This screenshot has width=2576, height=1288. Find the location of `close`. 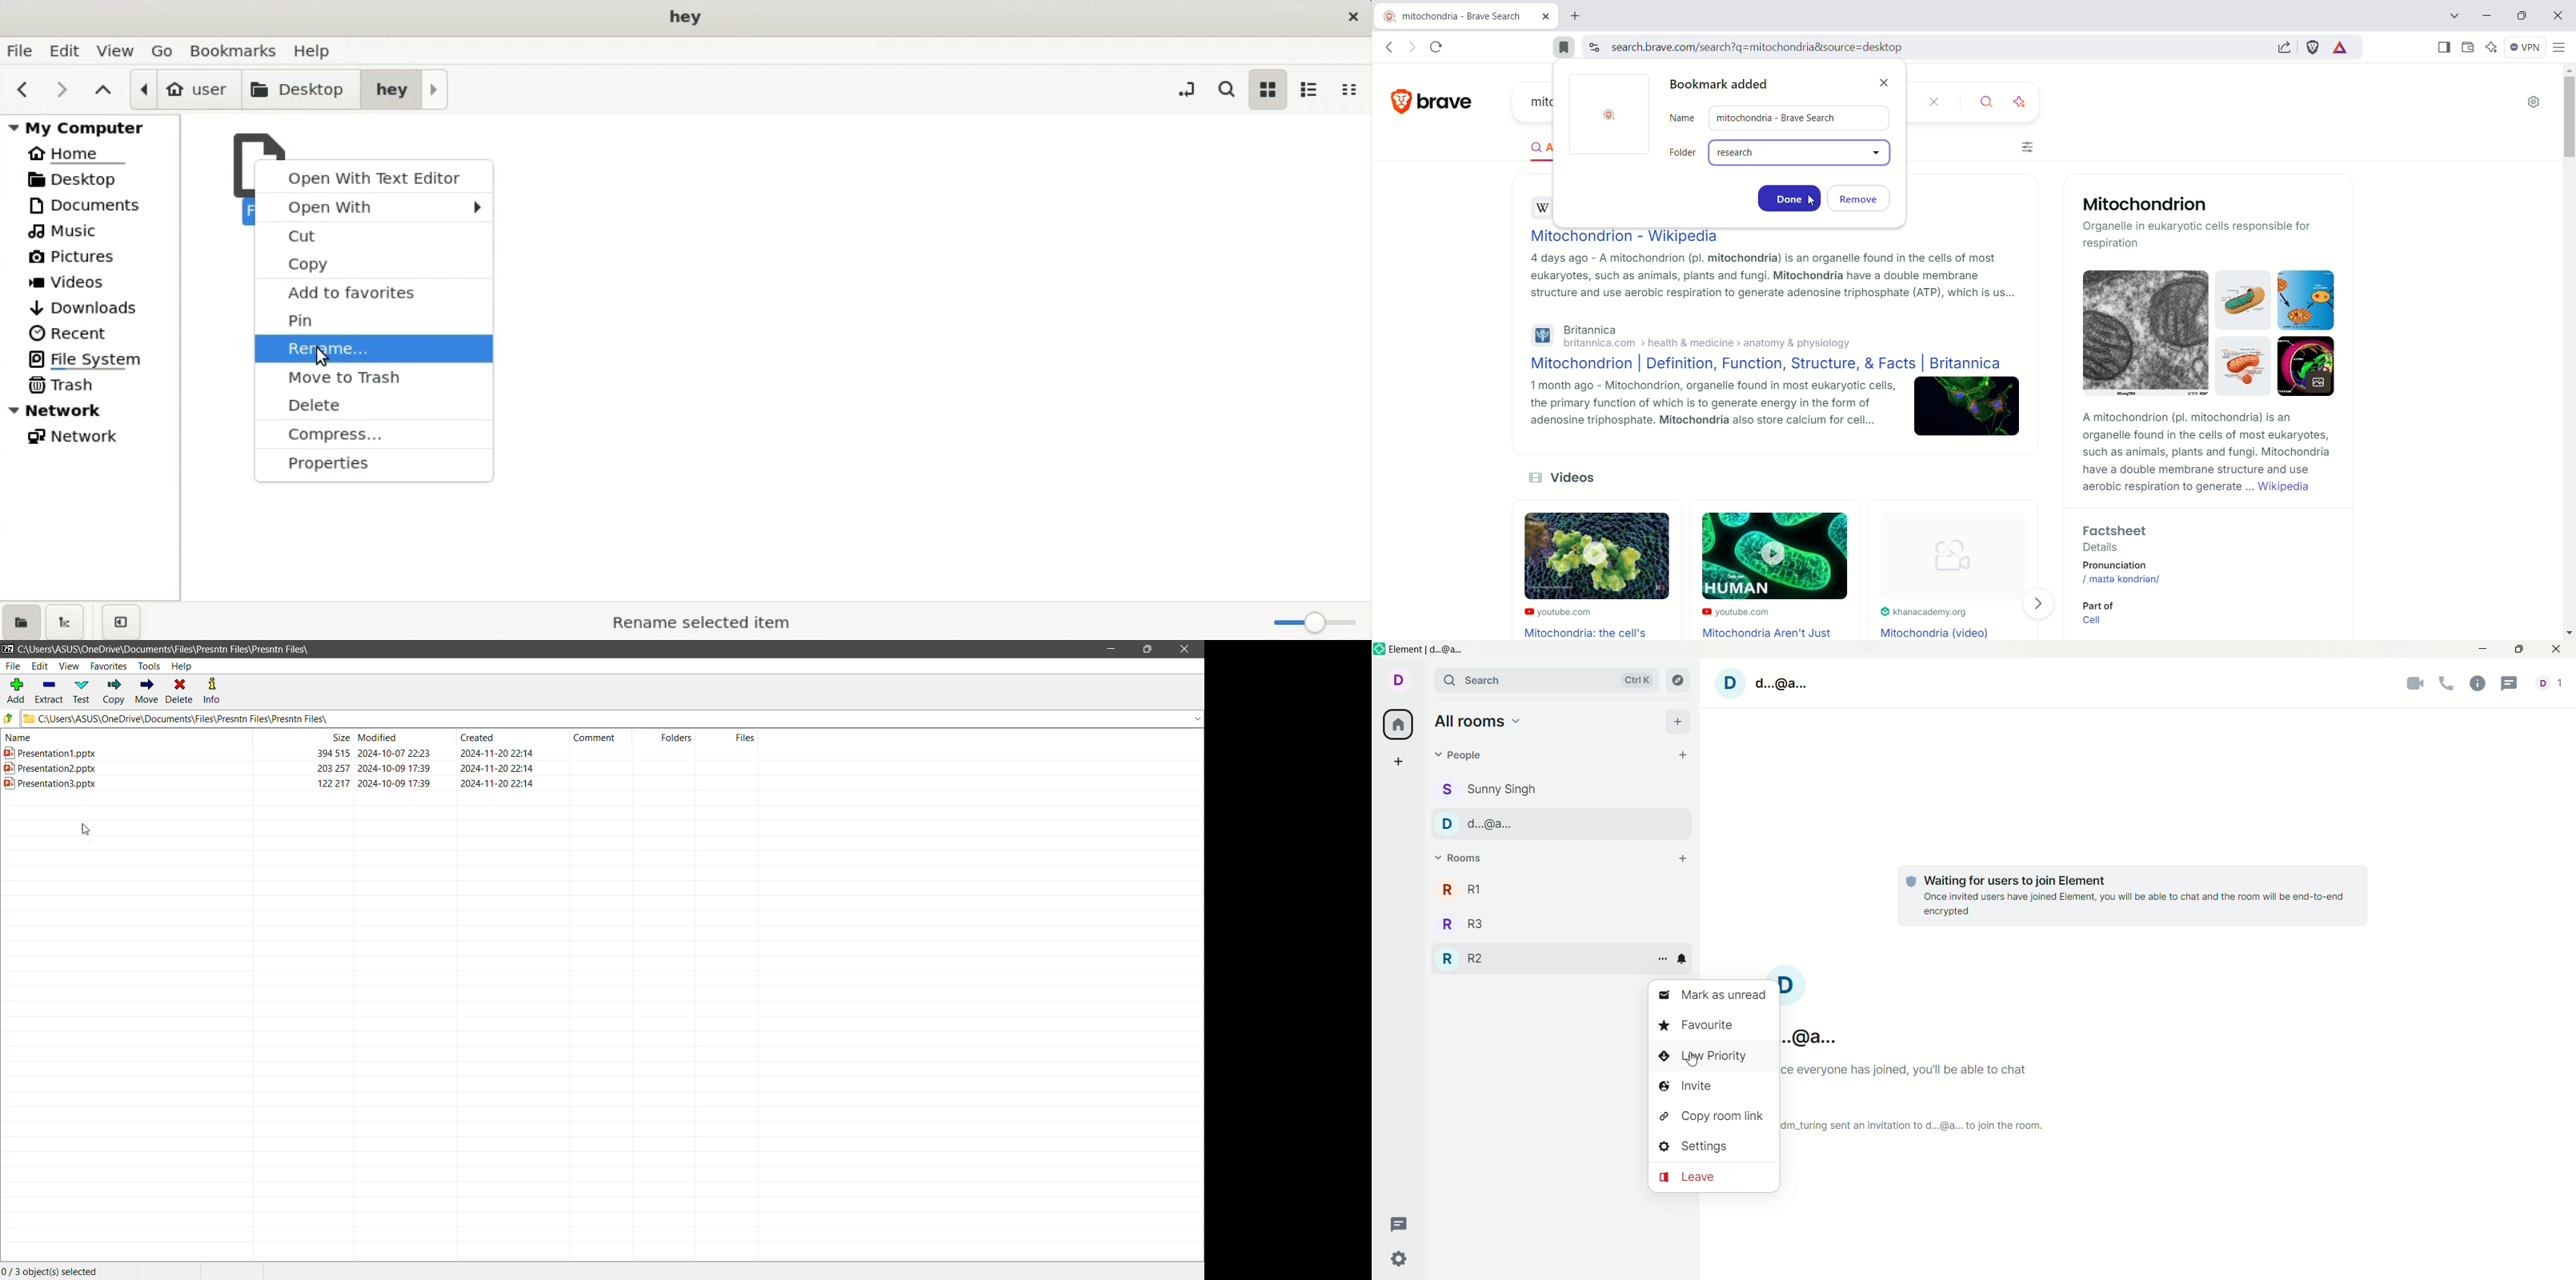

close is located at coordinates (1932, 102).